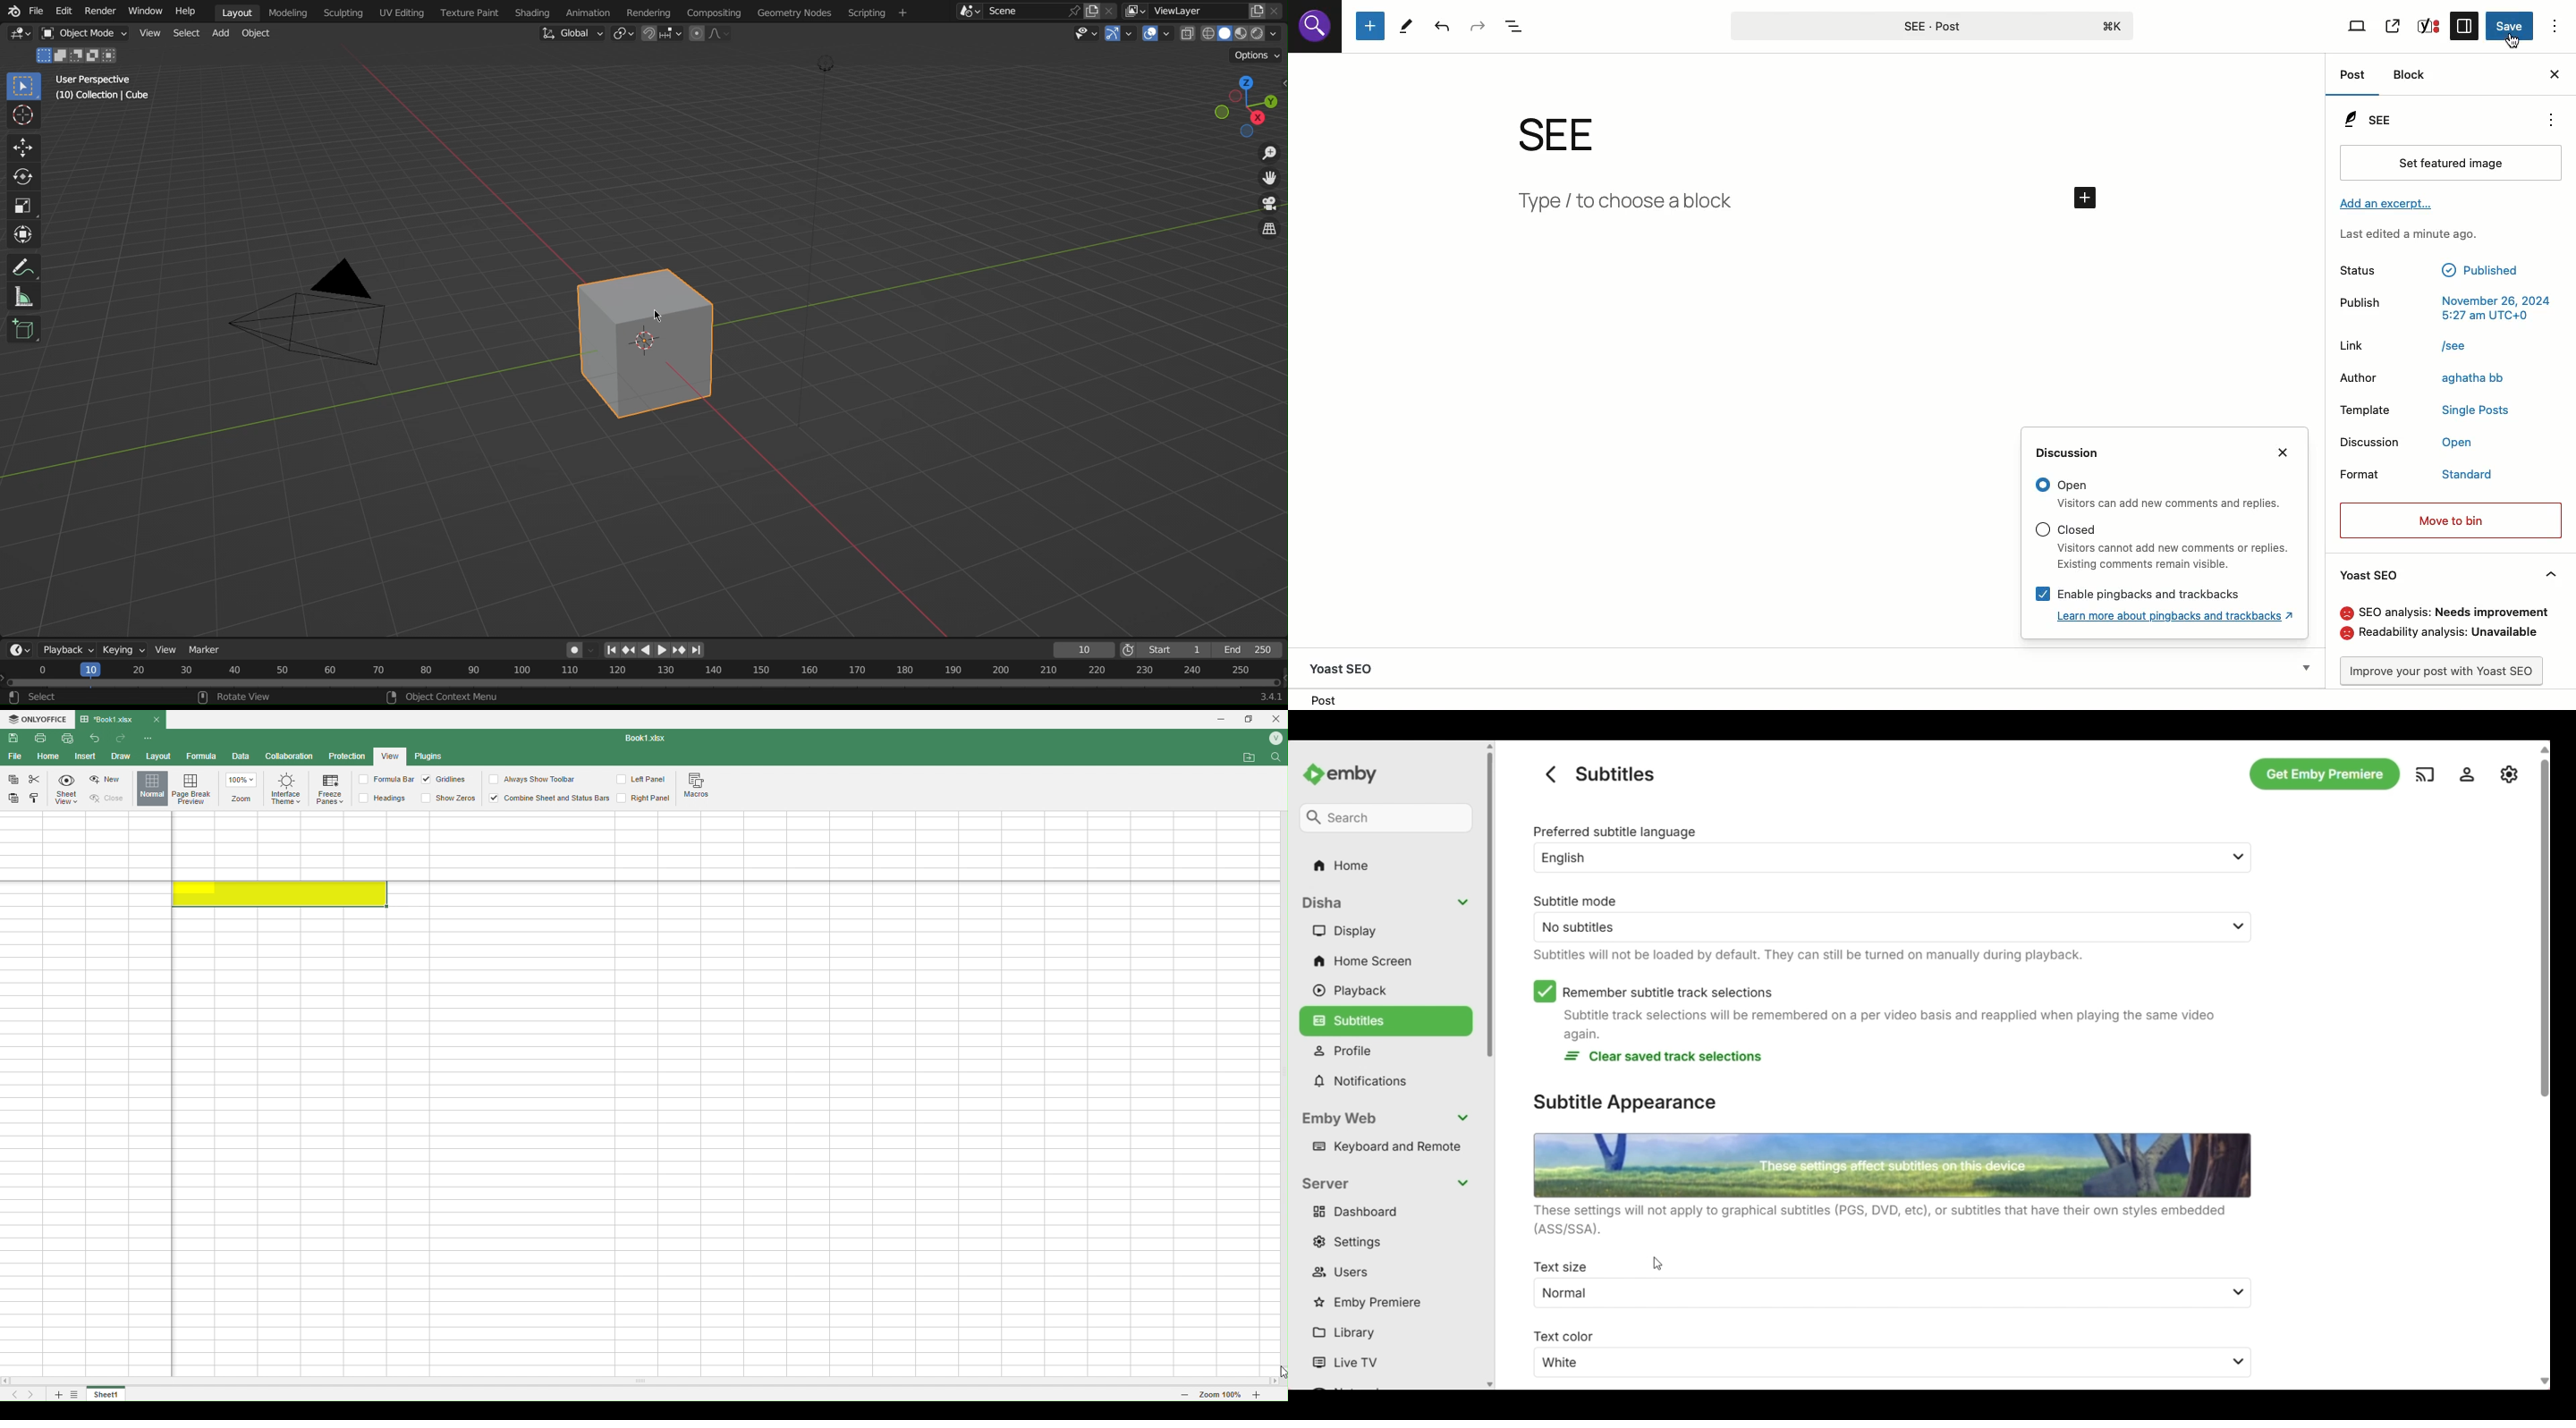  I want to click on Format standard, so click(2419, 477).